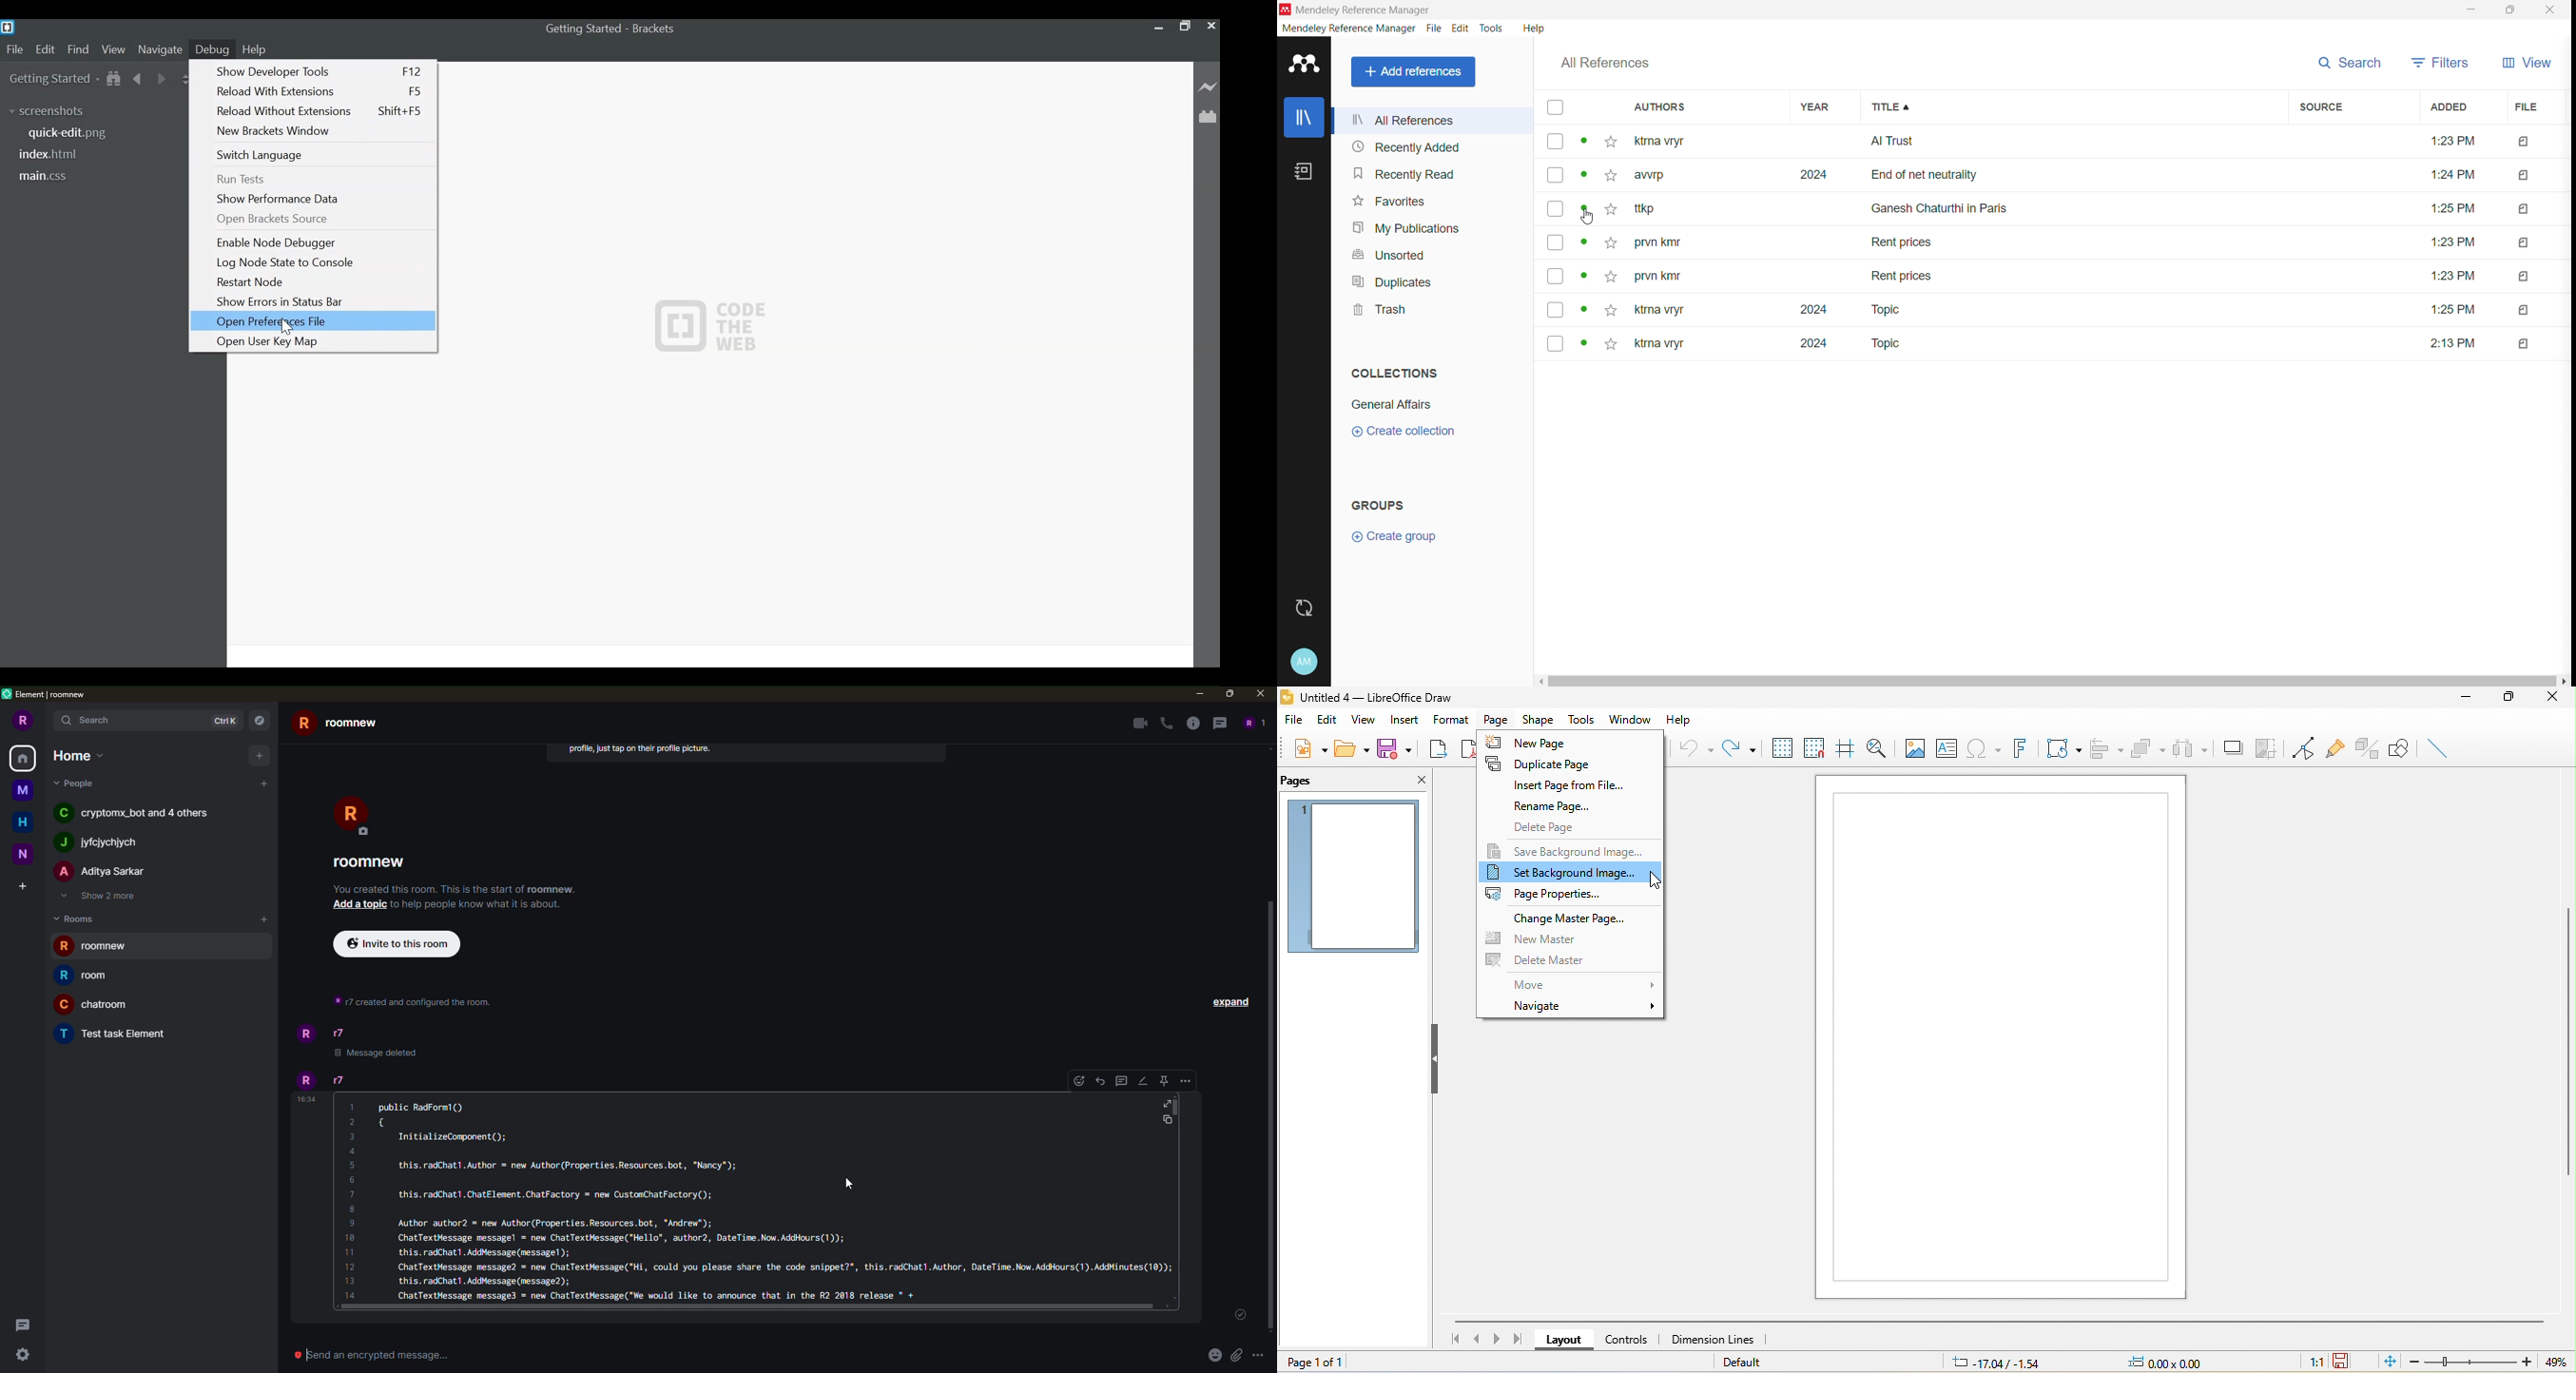 Image resolution: width=2576 pixels, height=1400 pixels. I want to click on align object, so click(2106, 748).